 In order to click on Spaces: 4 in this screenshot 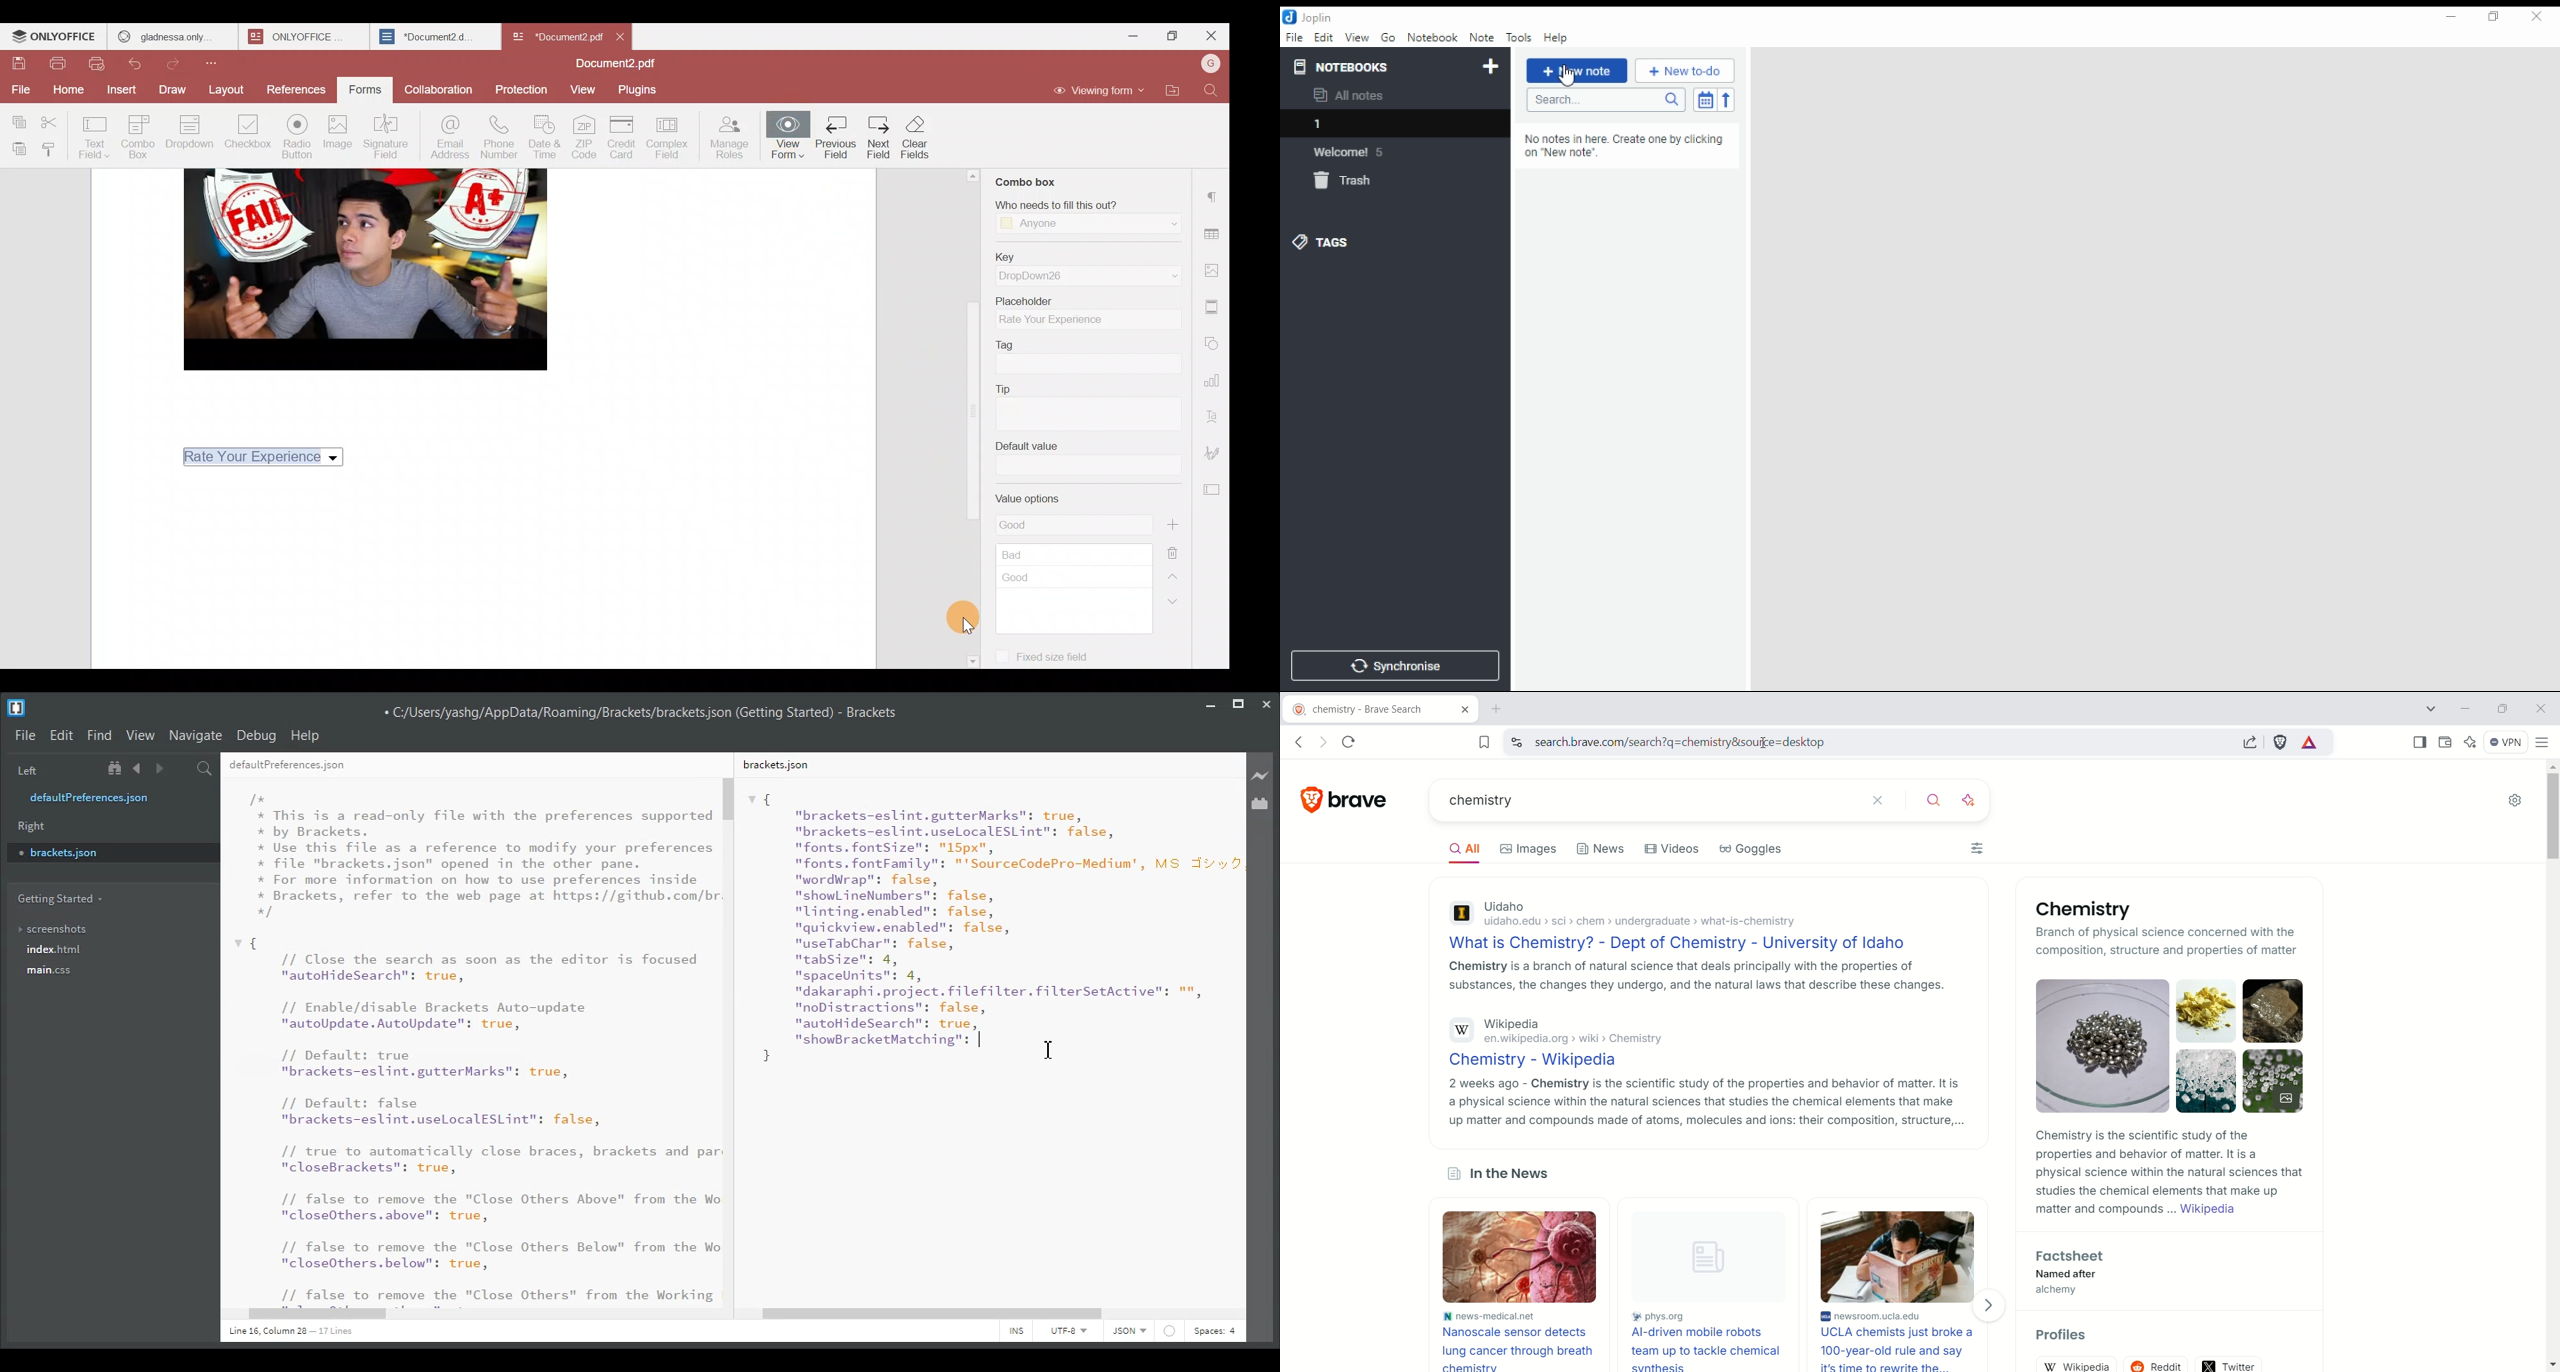, I will do `click(1214, 1332)`.